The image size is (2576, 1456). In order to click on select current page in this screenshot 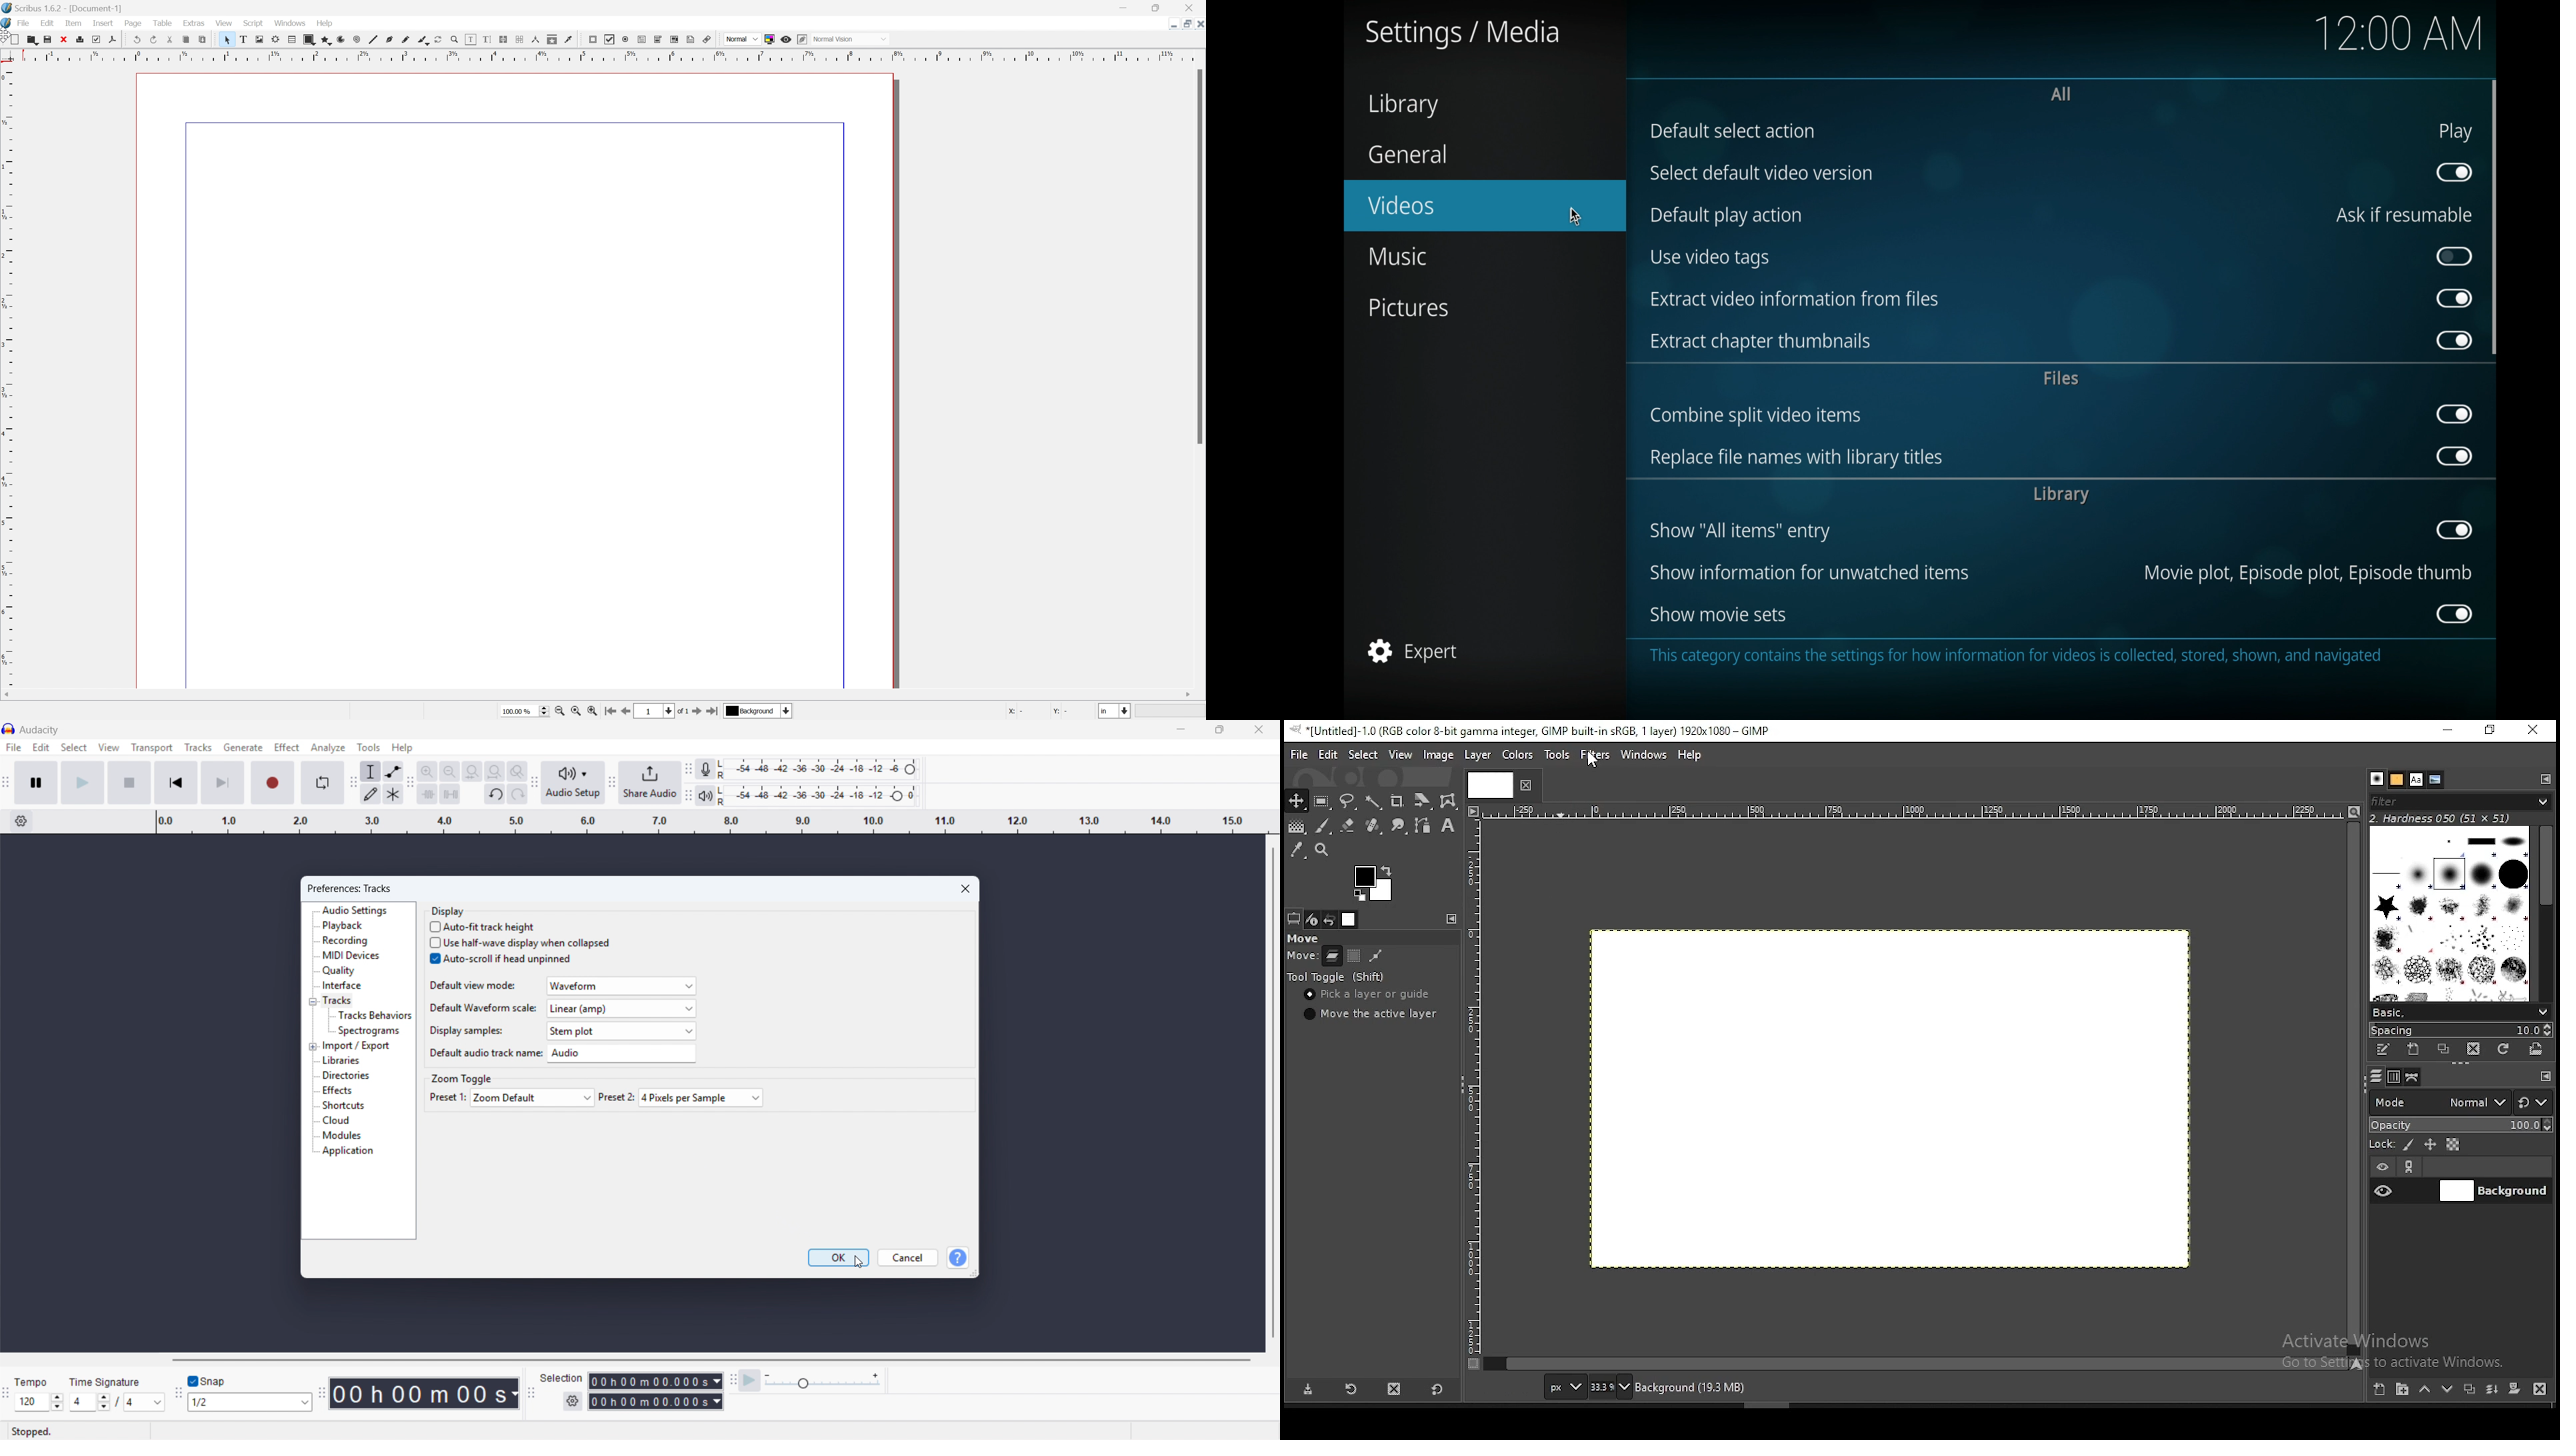, I will do `click(660, 712)`.